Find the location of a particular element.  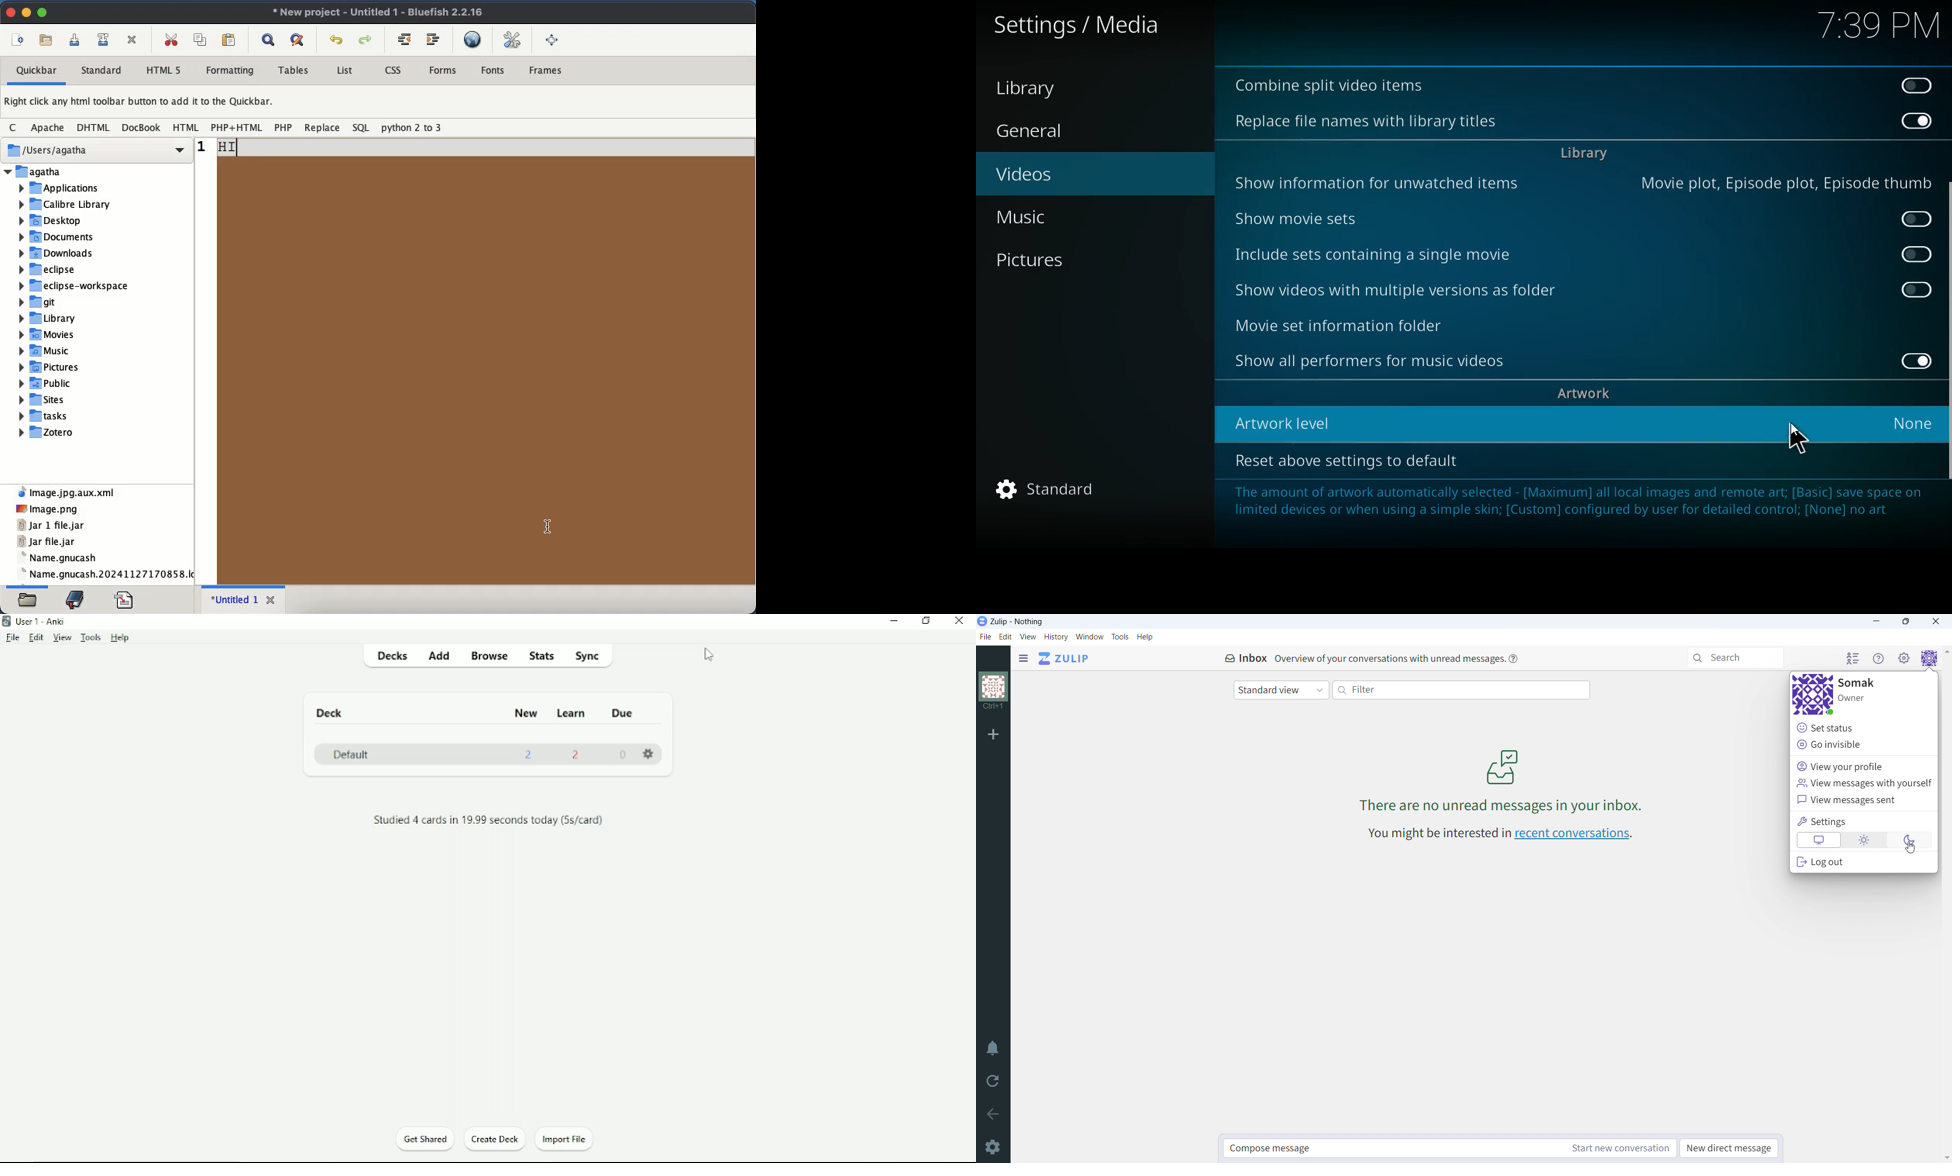

0 is located at coordinates (623, 756).